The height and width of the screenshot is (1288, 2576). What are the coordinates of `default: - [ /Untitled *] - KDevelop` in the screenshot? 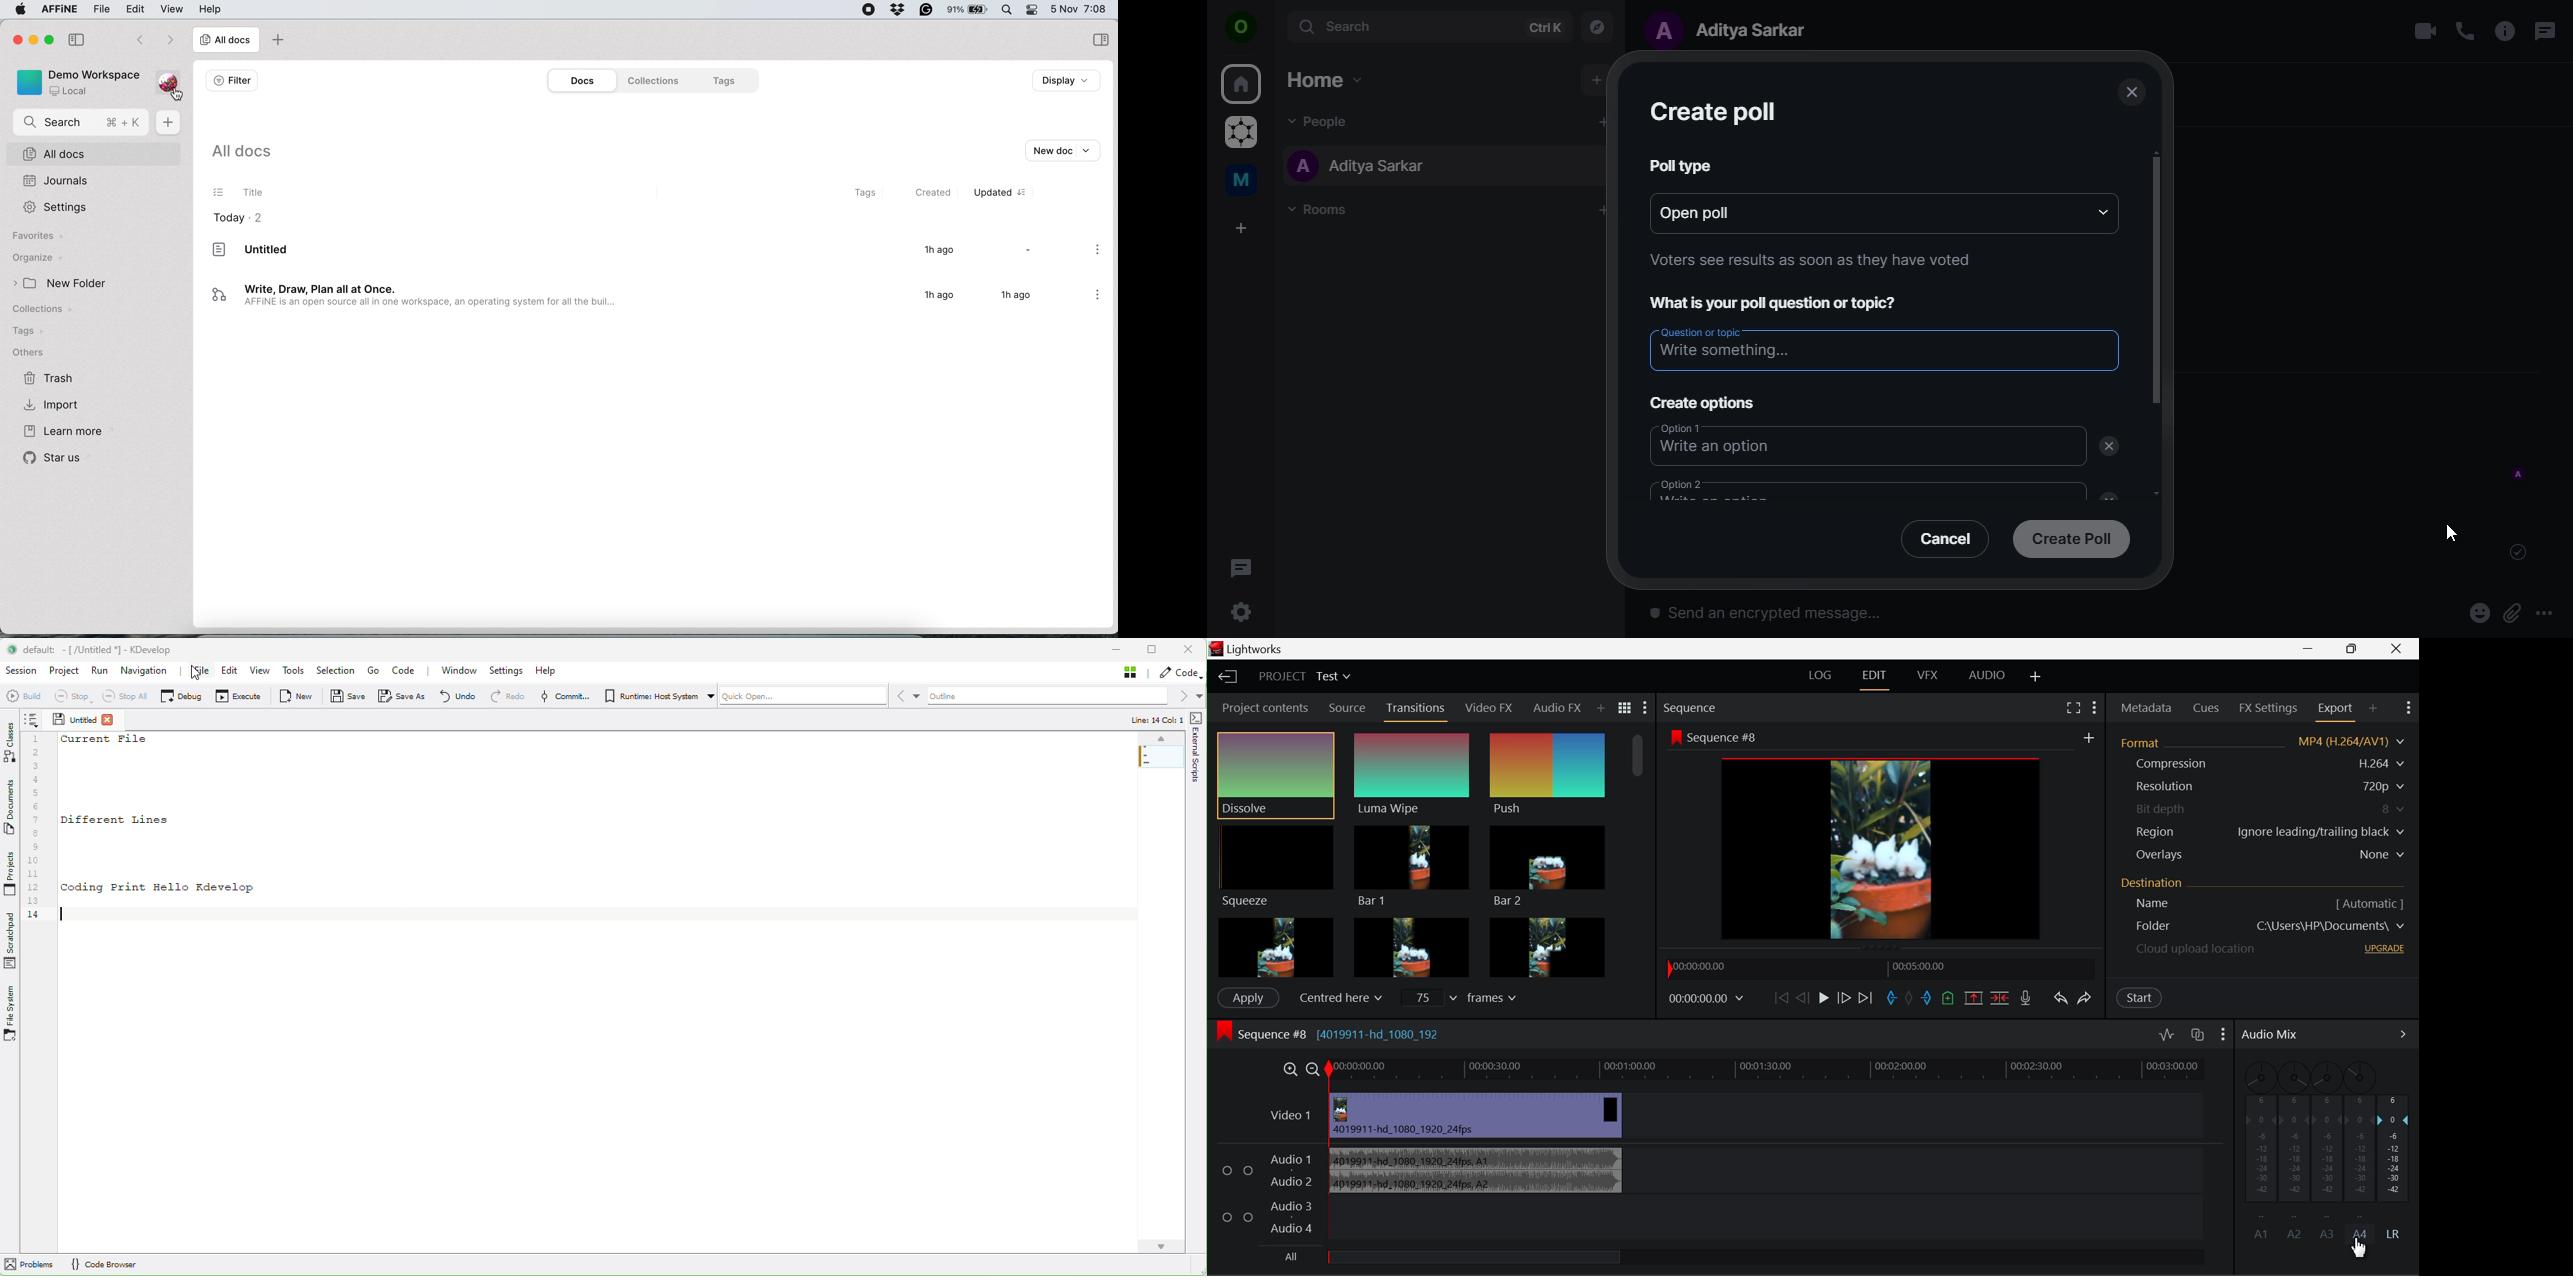 It's located at (109, 649).